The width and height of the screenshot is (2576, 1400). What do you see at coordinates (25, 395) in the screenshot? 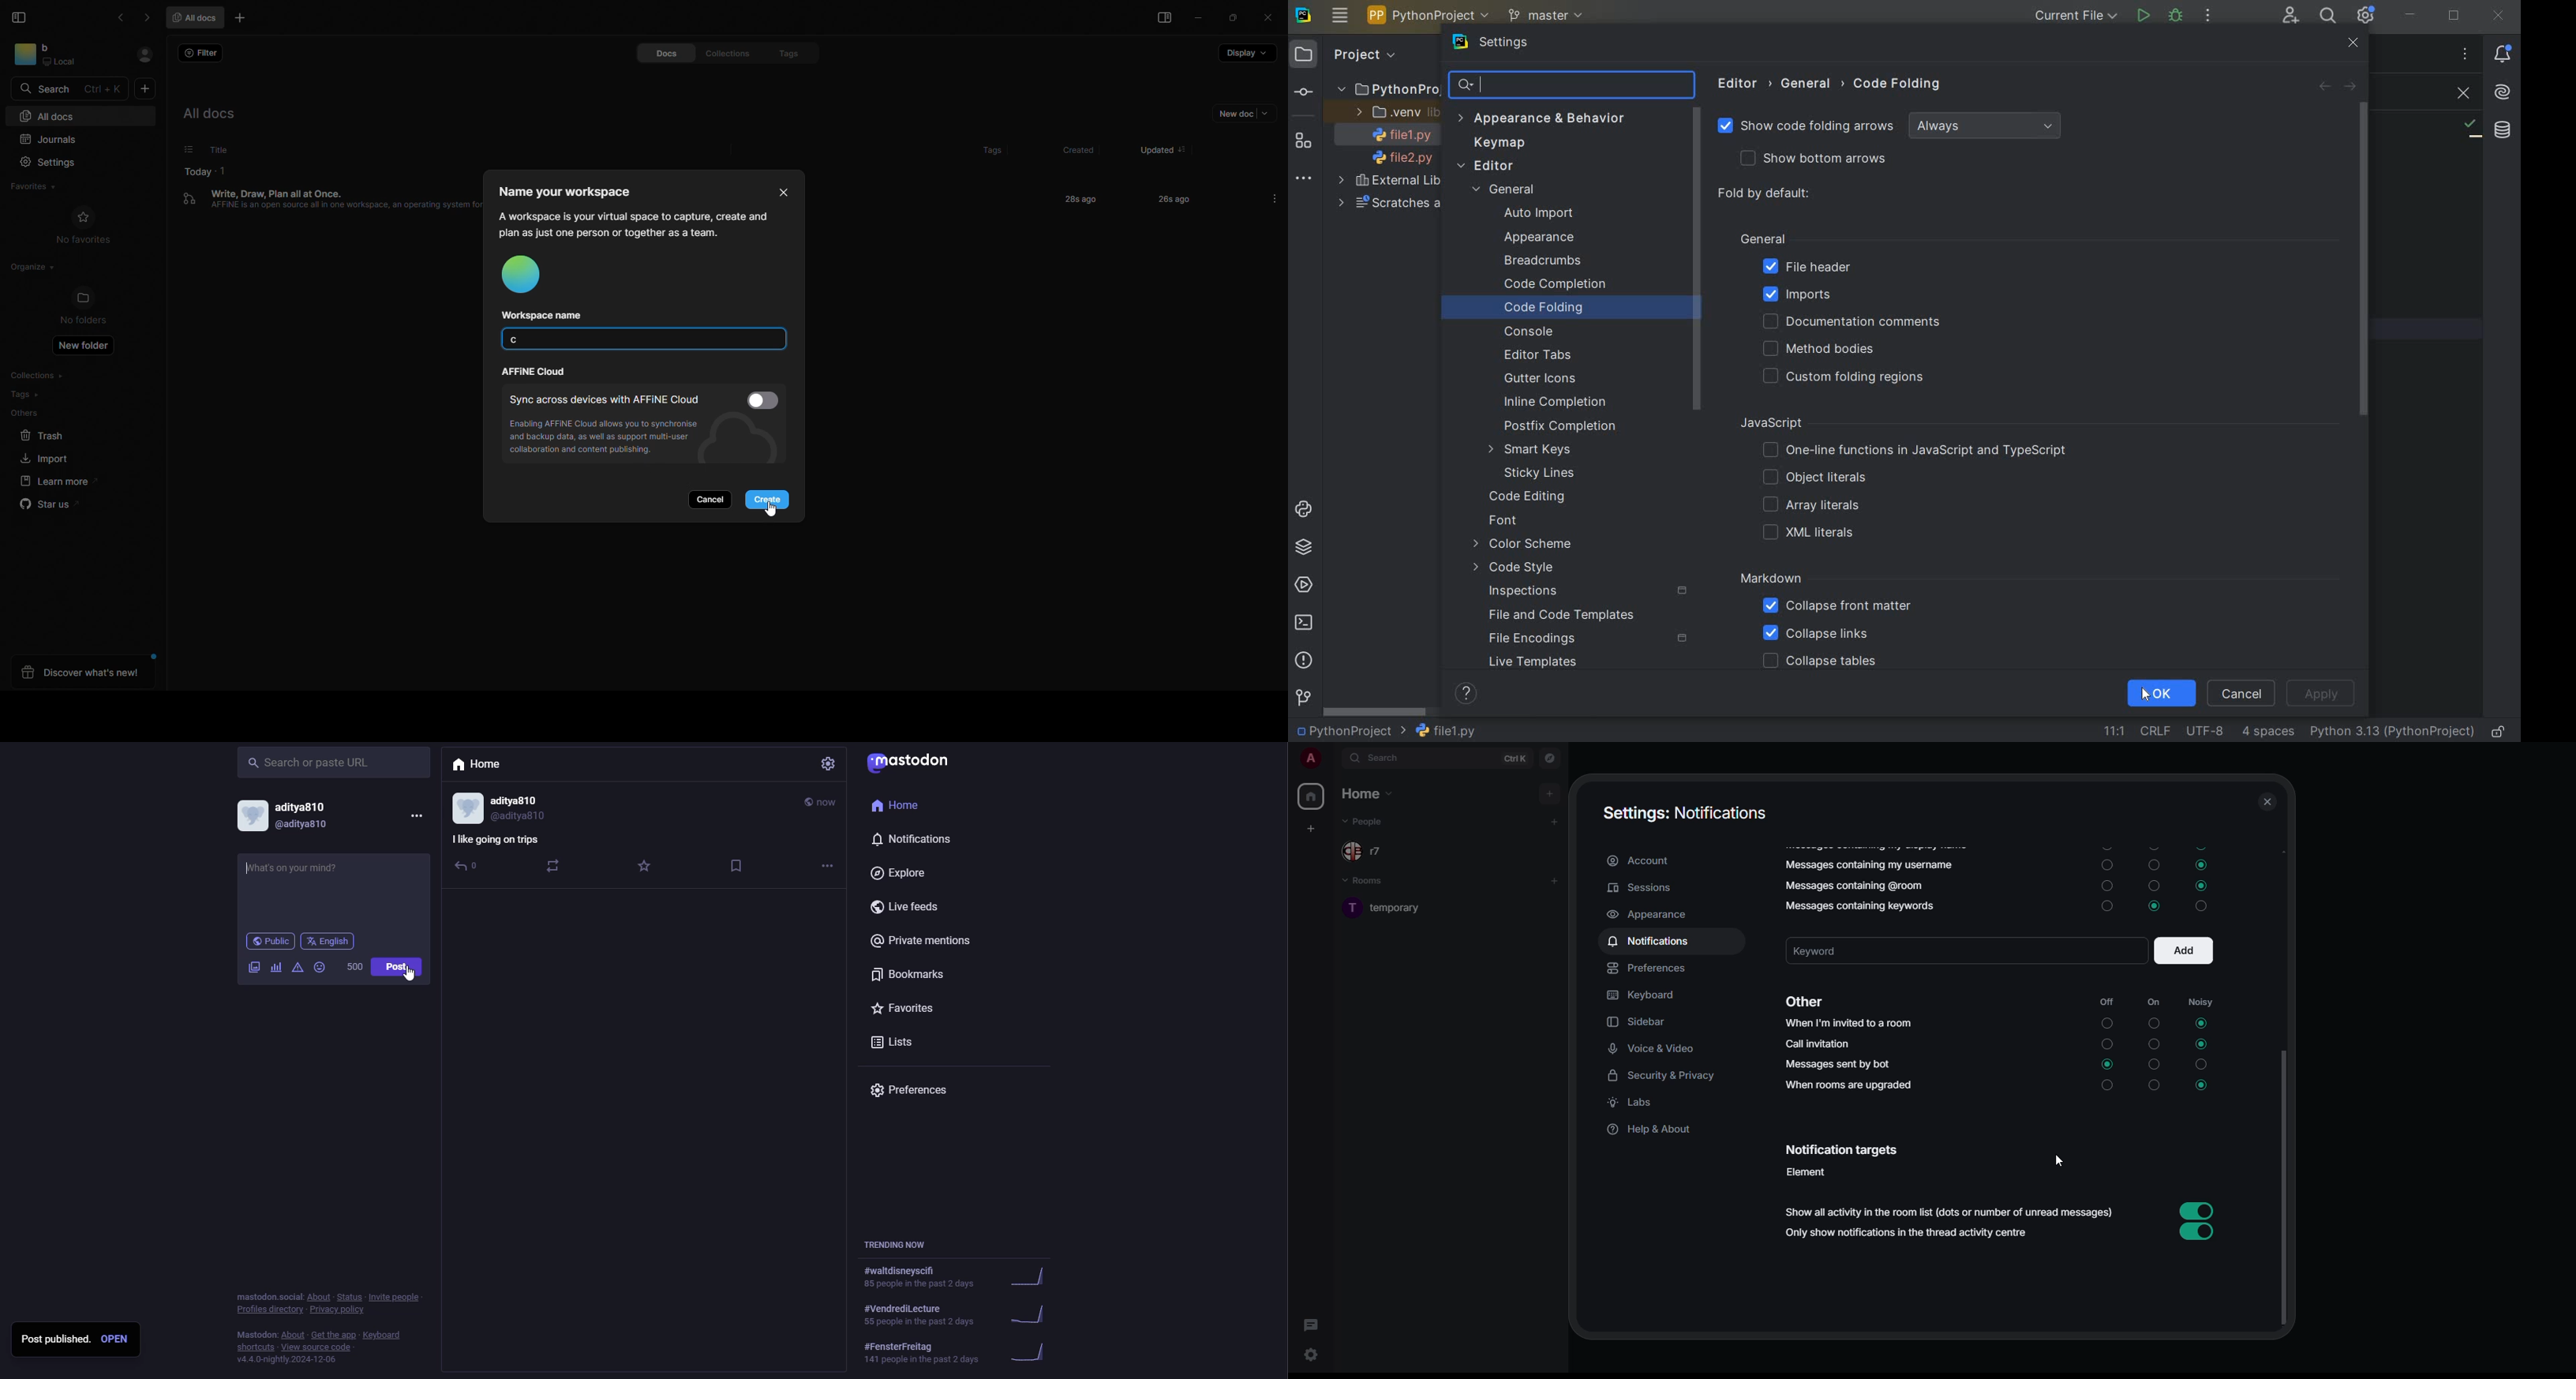
I see `tags` at bounding box center [25, 395].